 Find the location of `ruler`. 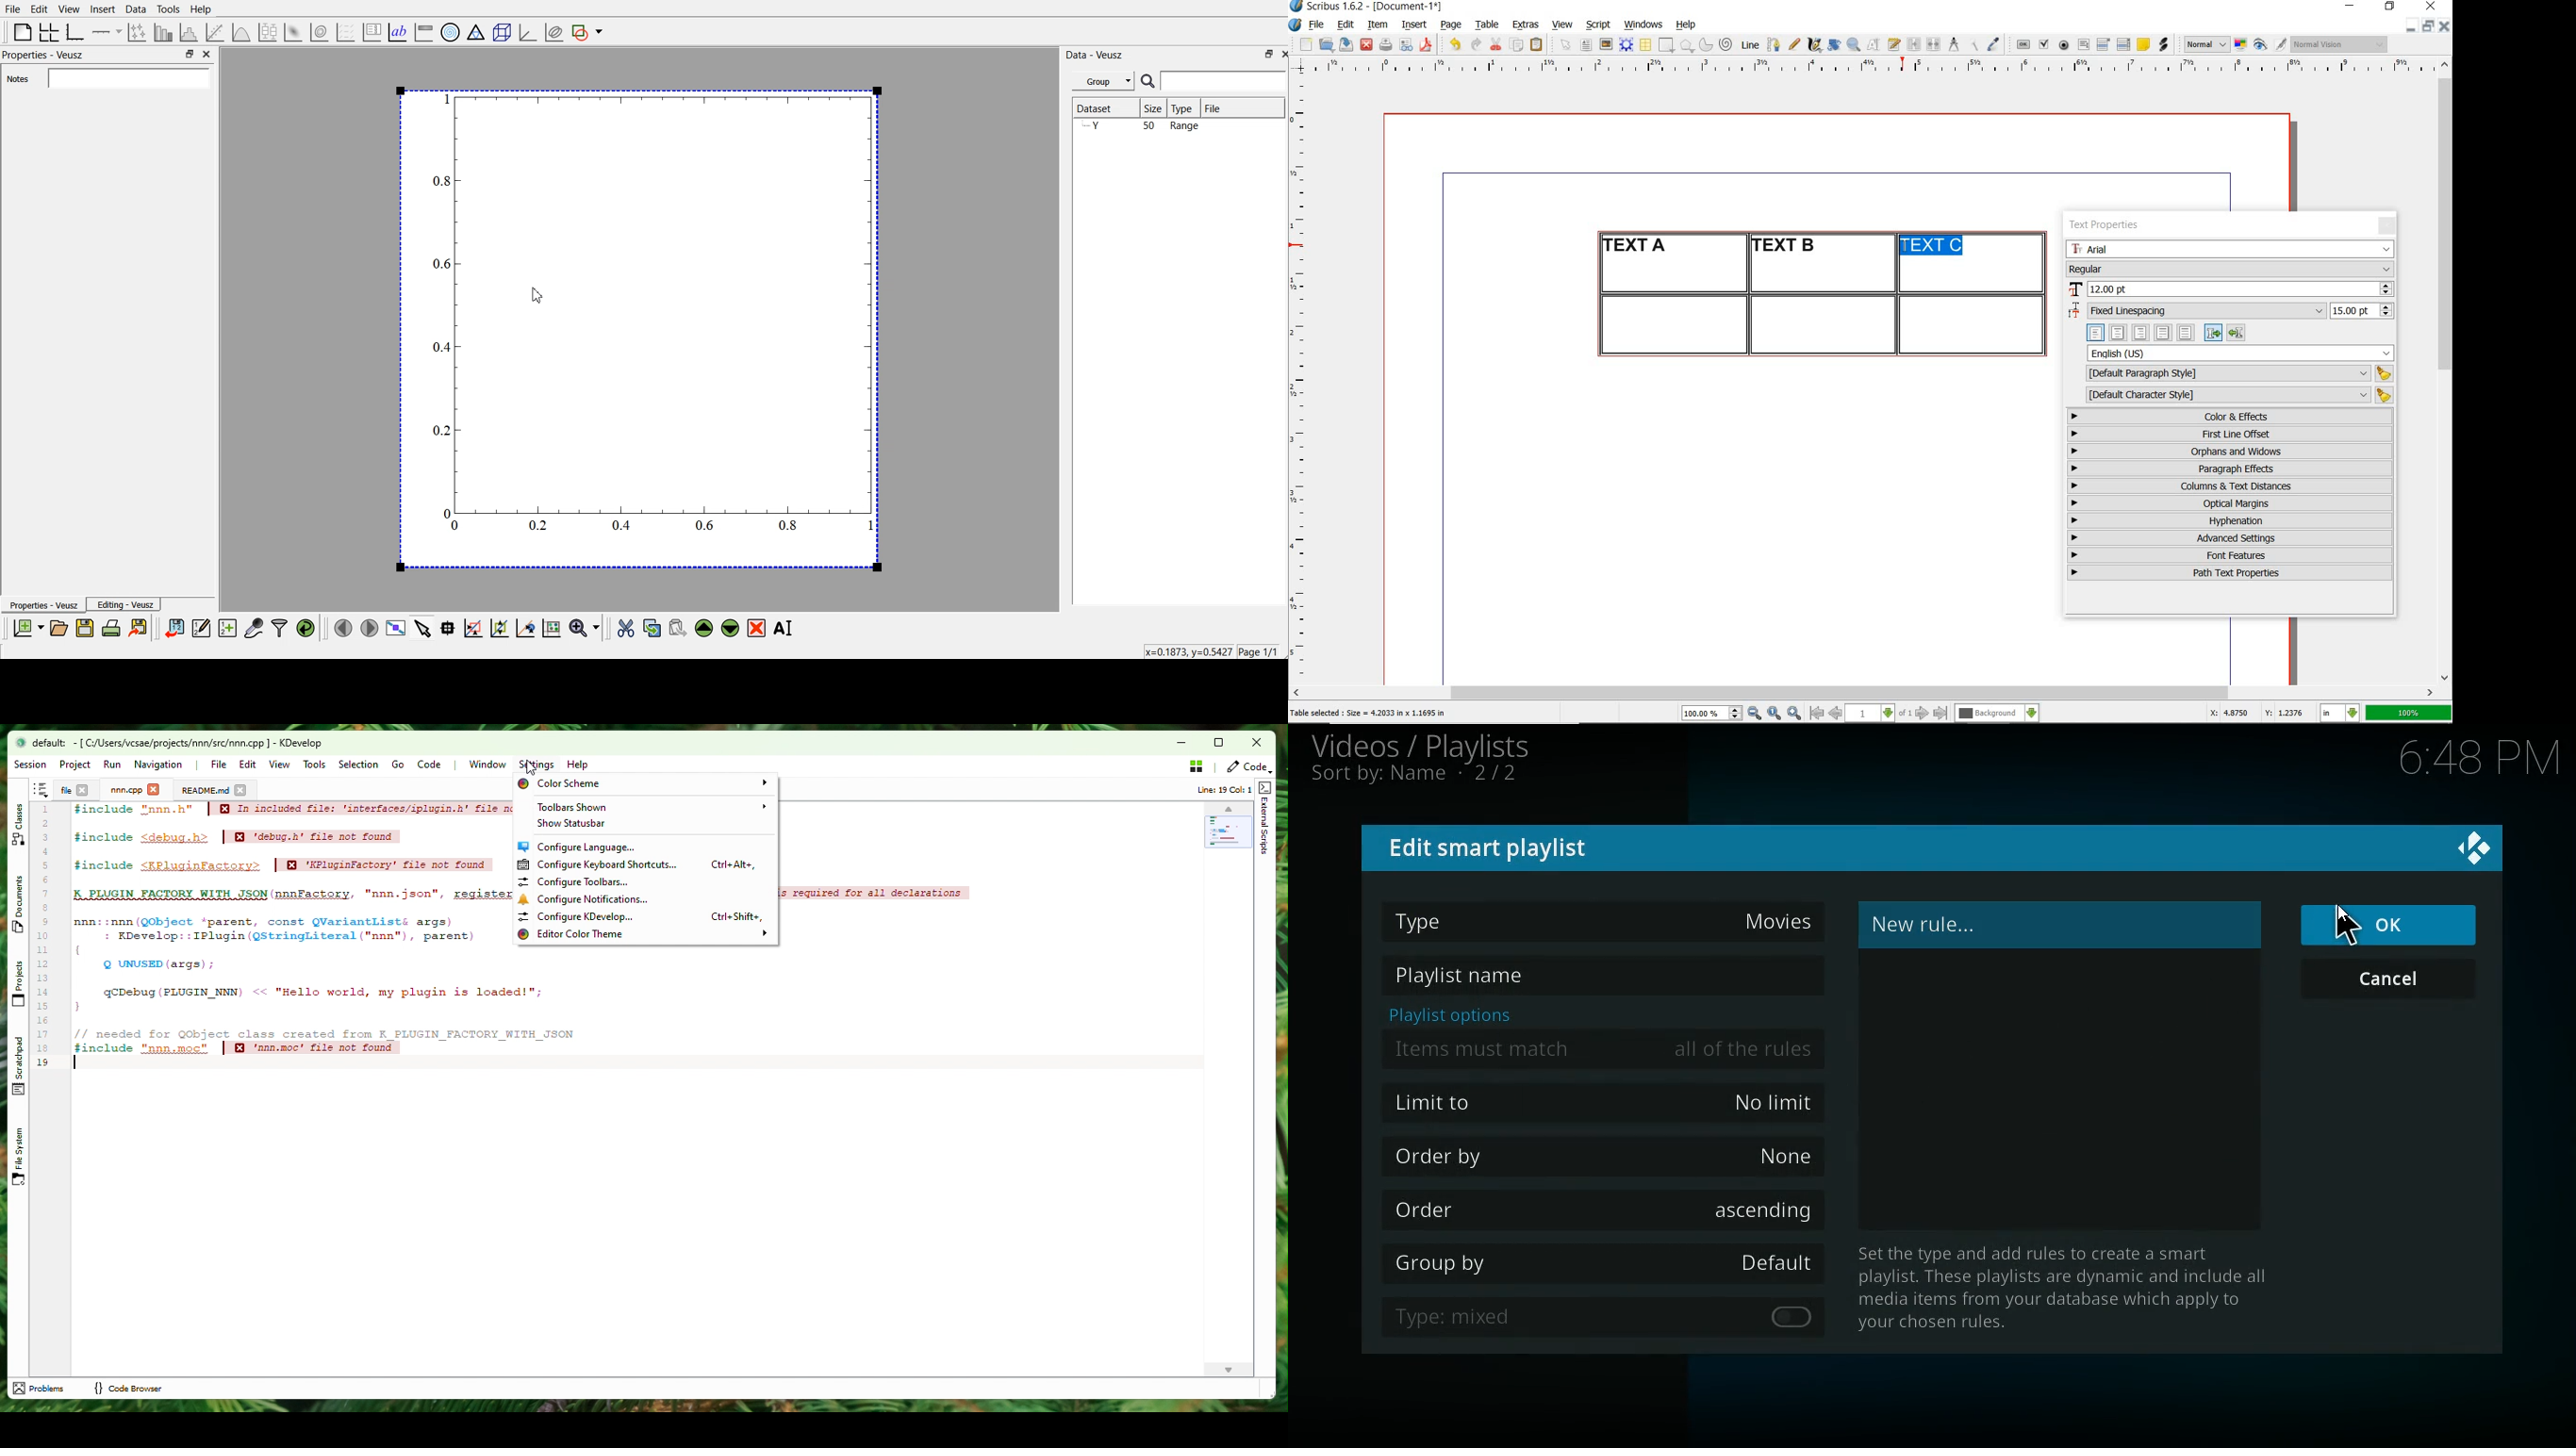

ruler is located at coordinates (1303, 379).